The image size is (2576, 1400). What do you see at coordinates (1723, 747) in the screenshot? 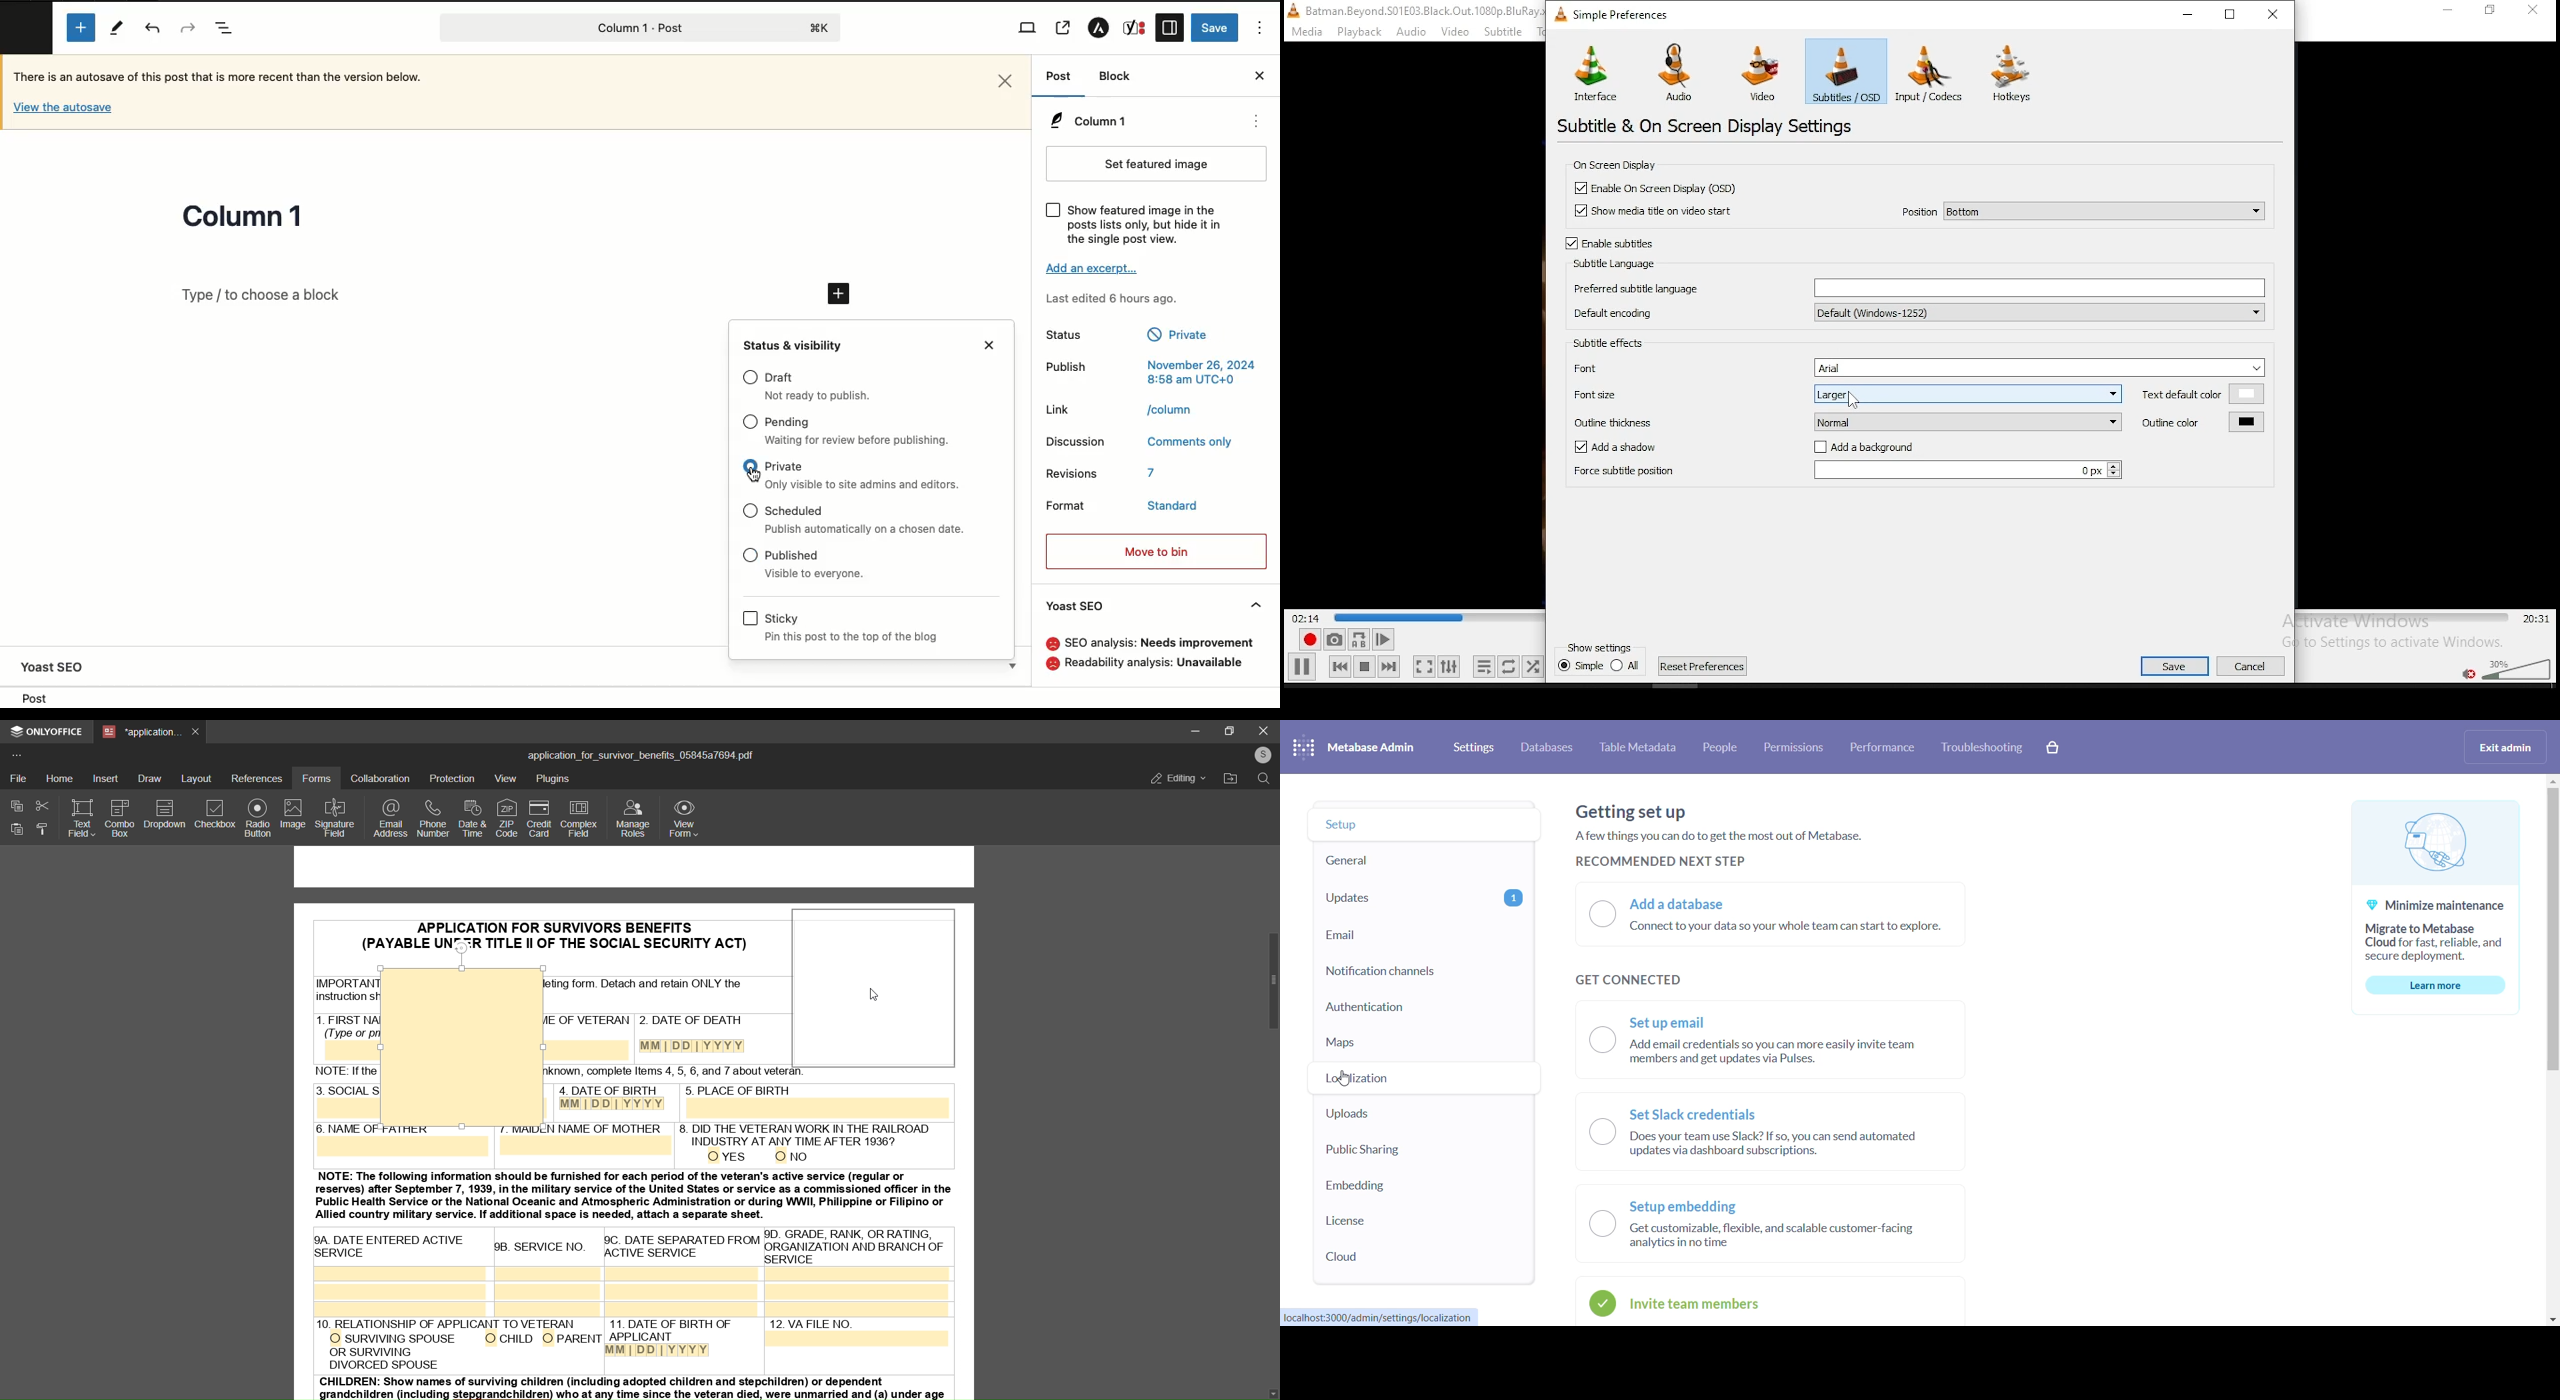
I see `people` at bounding box center [1723, 747].